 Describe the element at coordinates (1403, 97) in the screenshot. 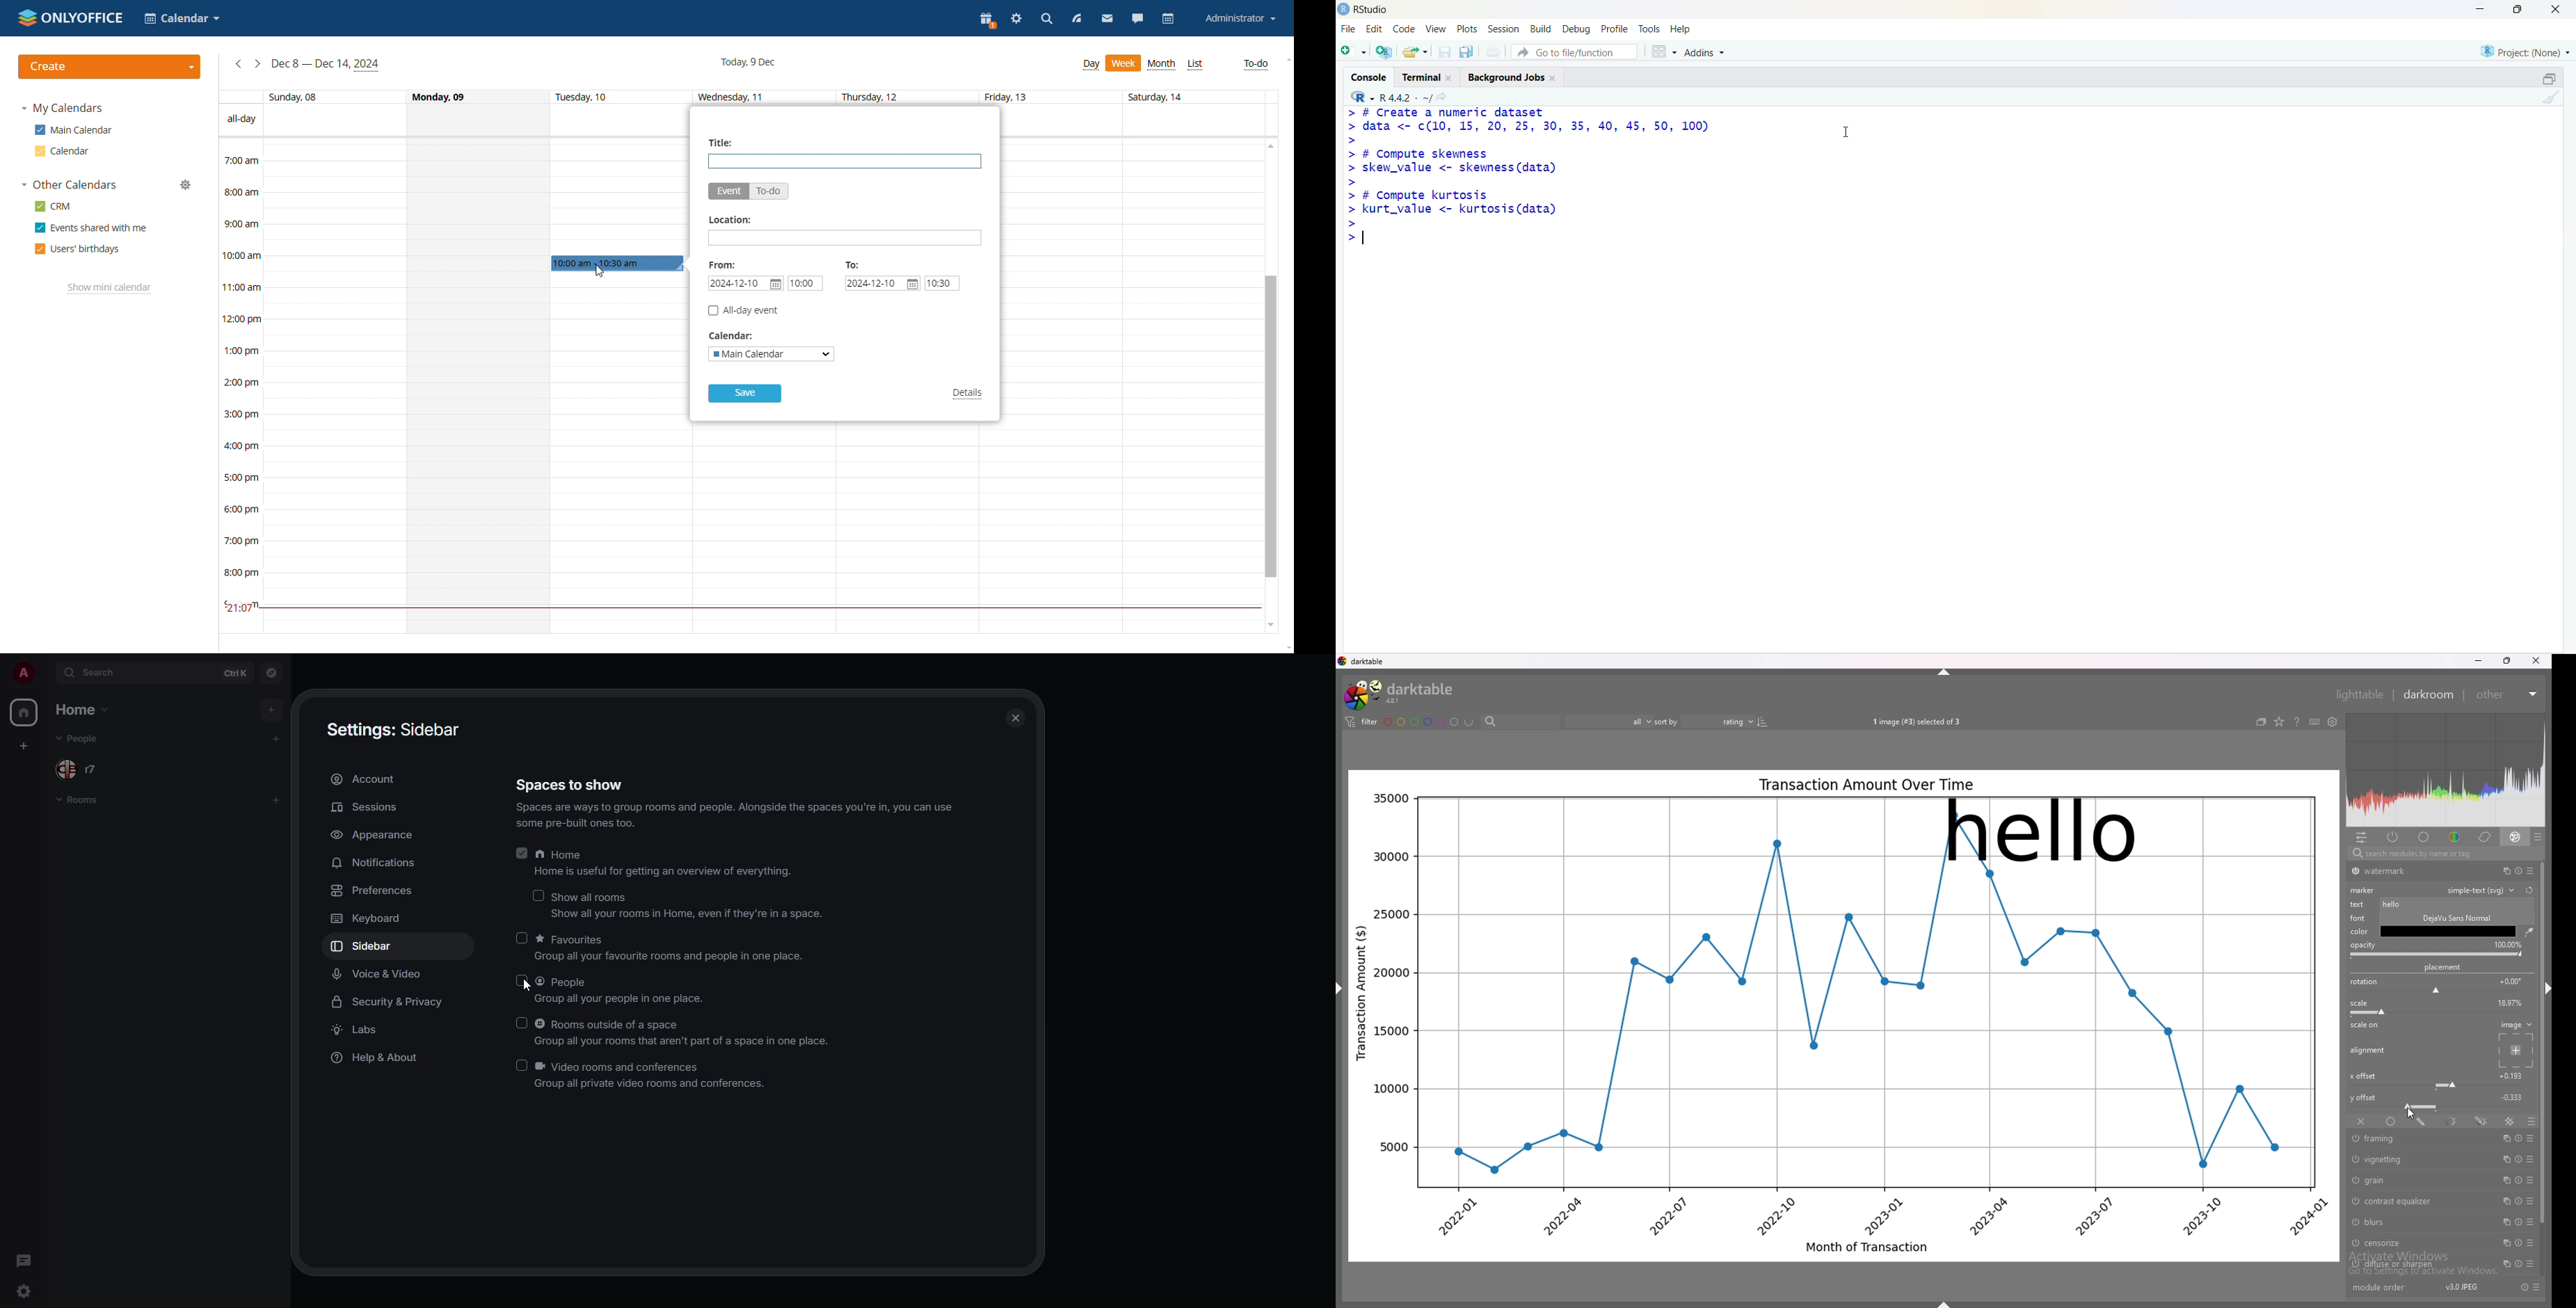

I see `R.4.4.2~/` at that location.